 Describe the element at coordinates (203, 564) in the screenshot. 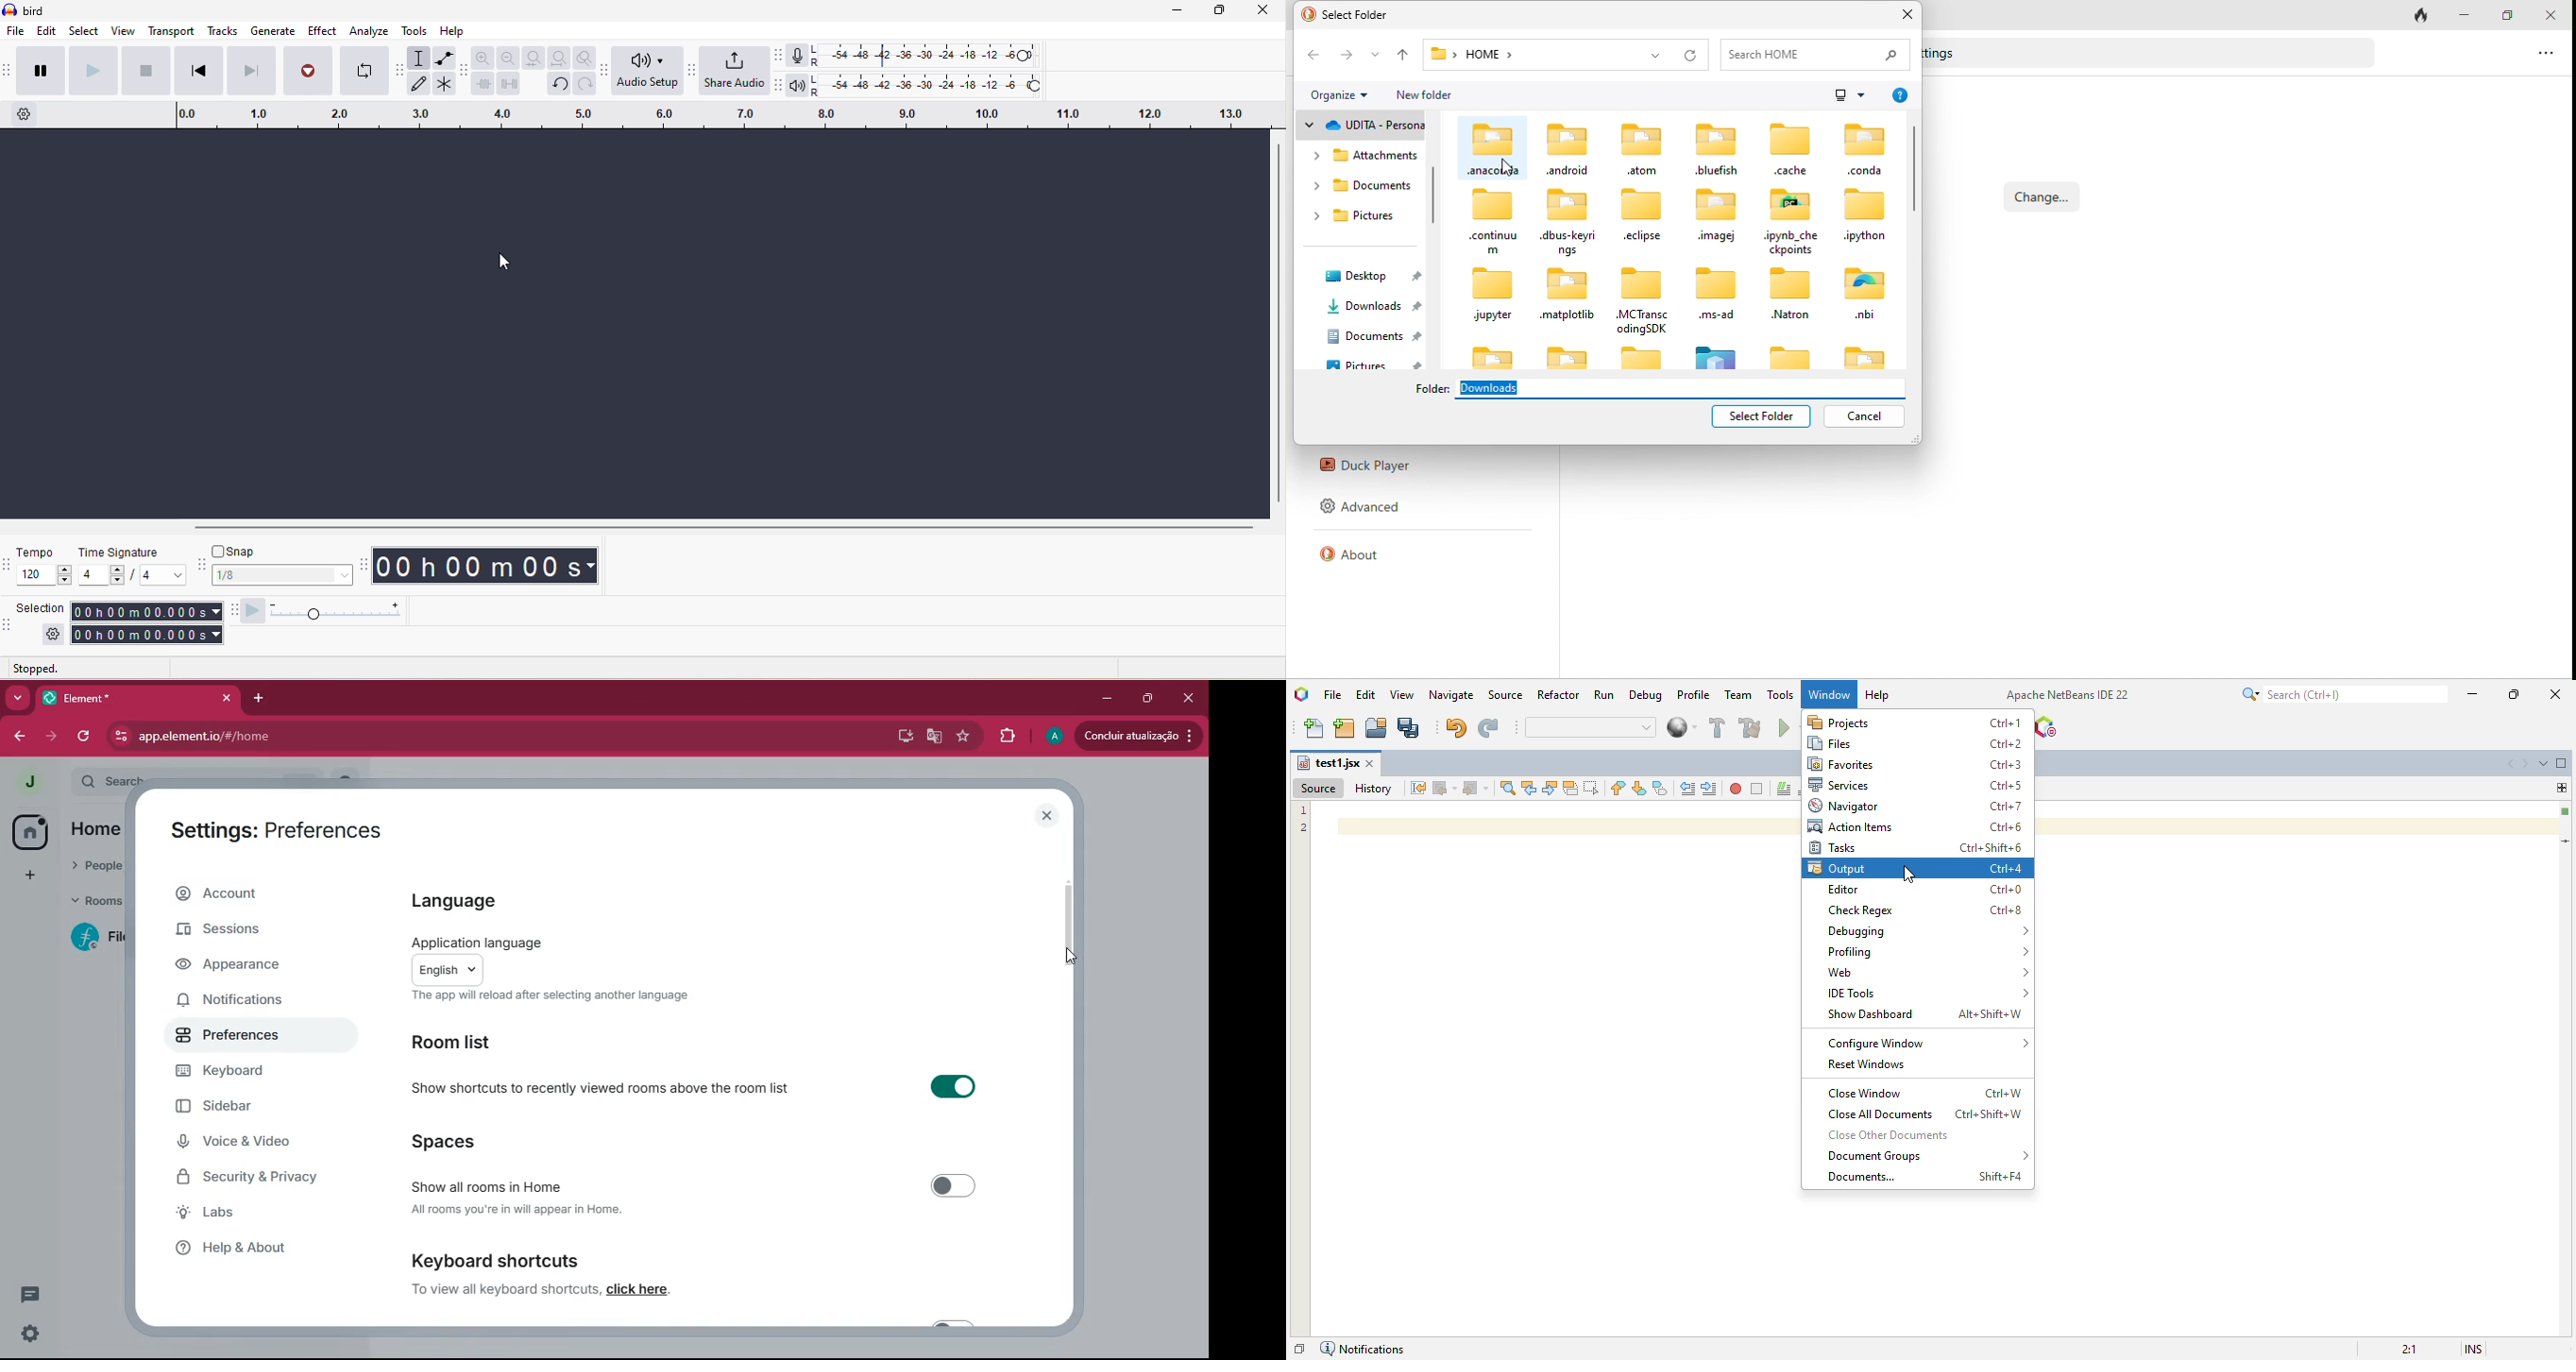

I see `audacity snapping toolbar` at that location.